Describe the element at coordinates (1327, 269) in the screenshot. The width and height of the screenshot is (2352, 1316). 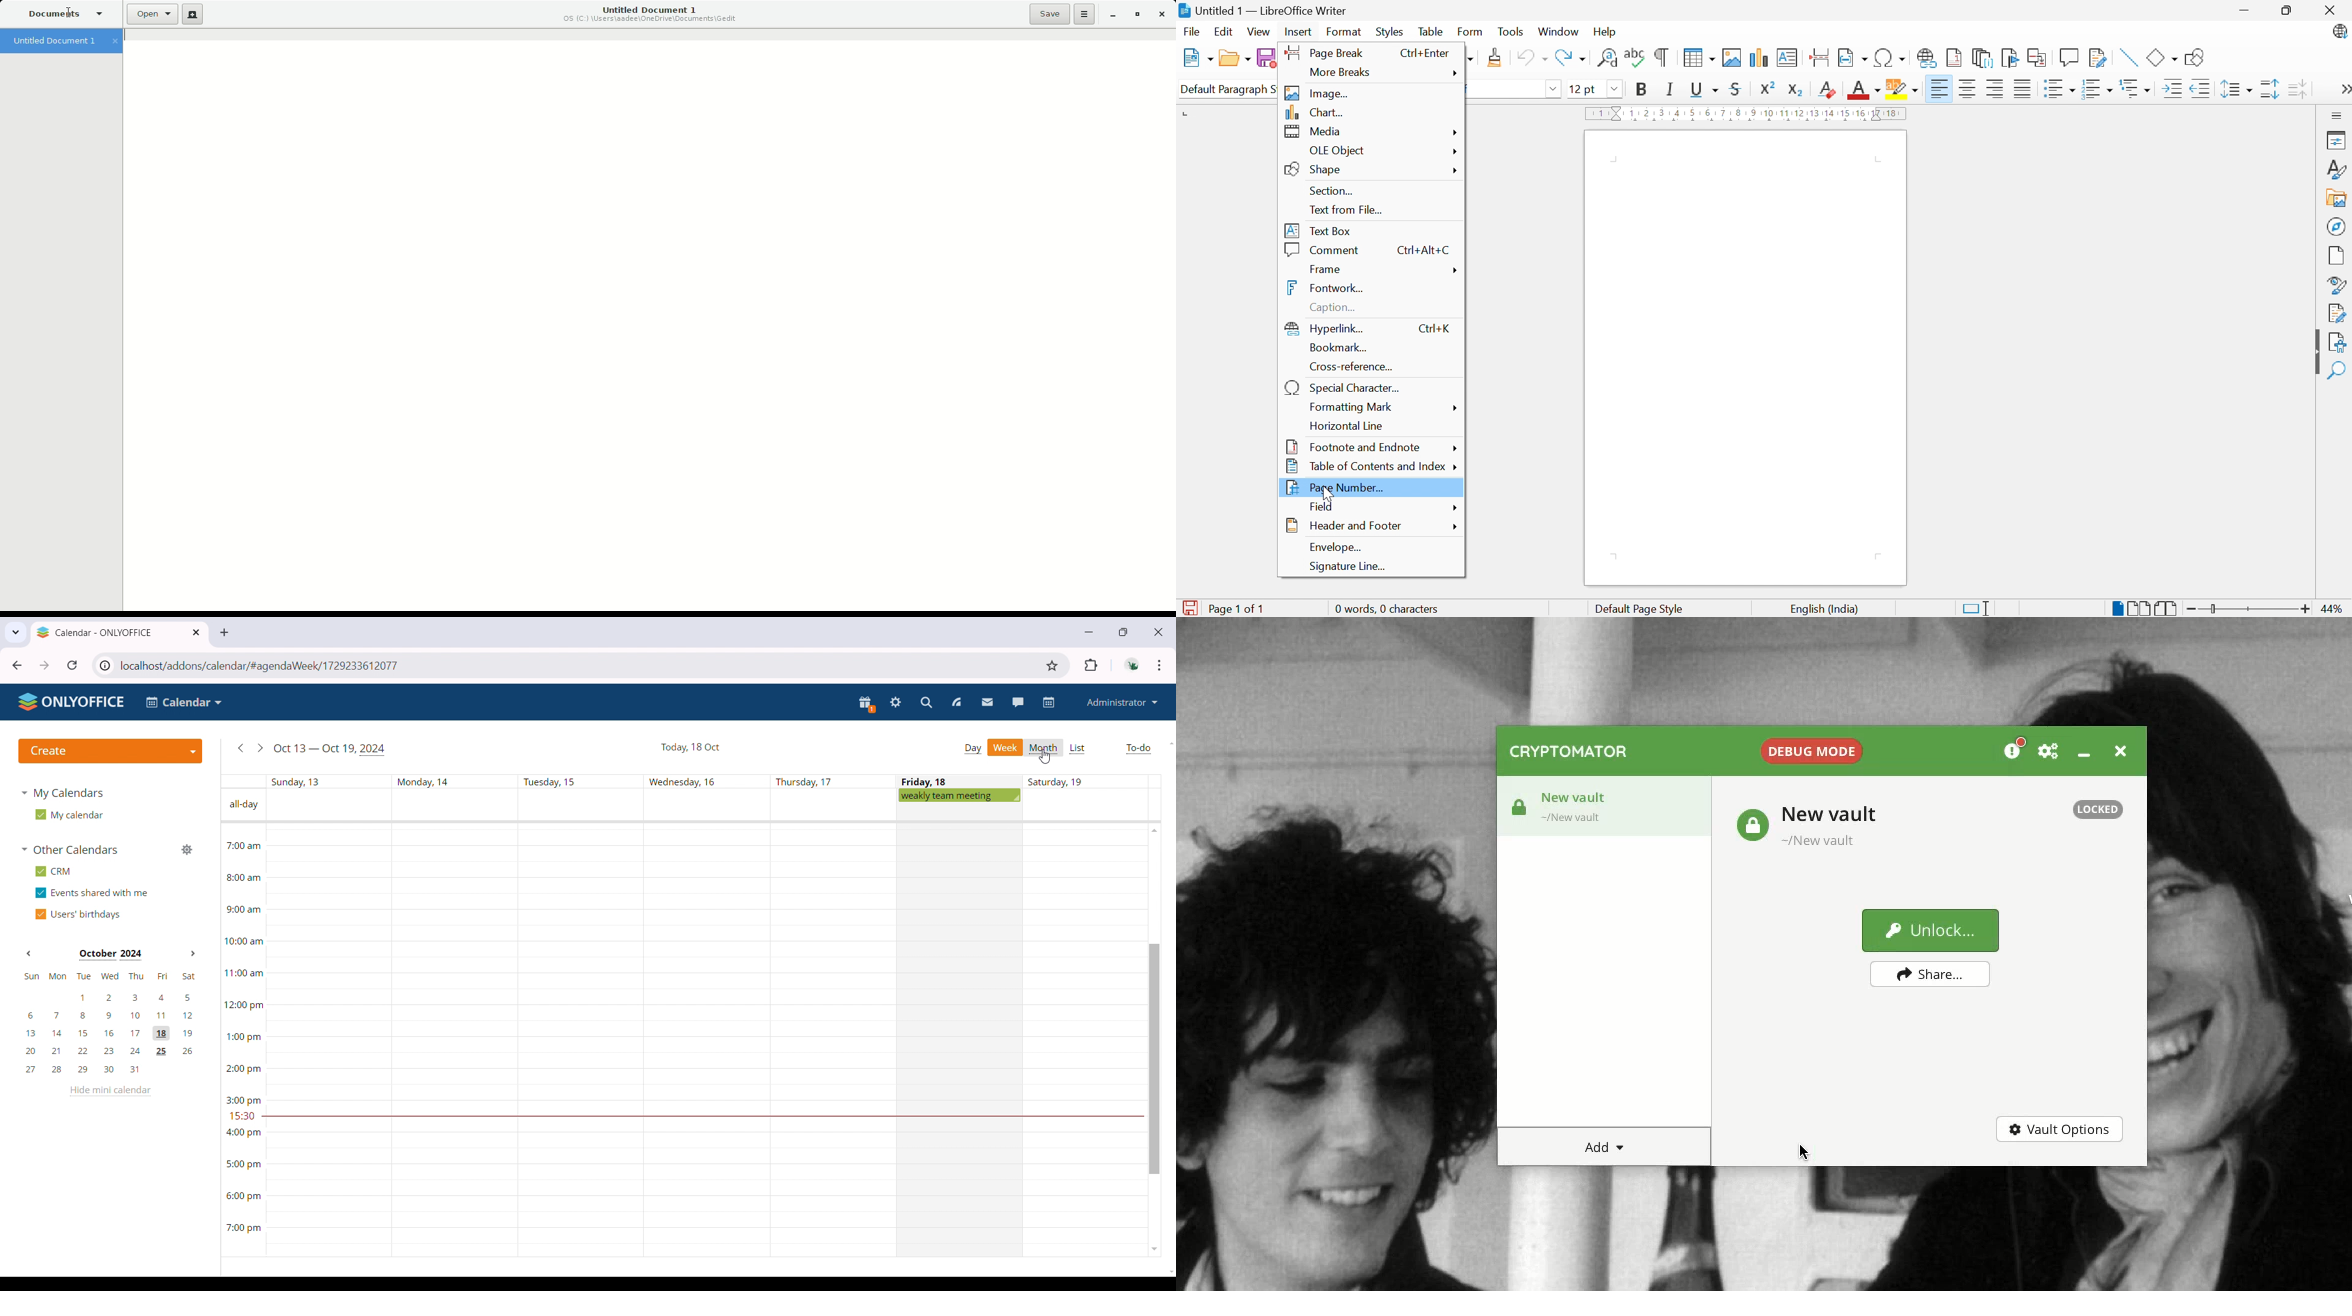
I see `Frame` at that location.